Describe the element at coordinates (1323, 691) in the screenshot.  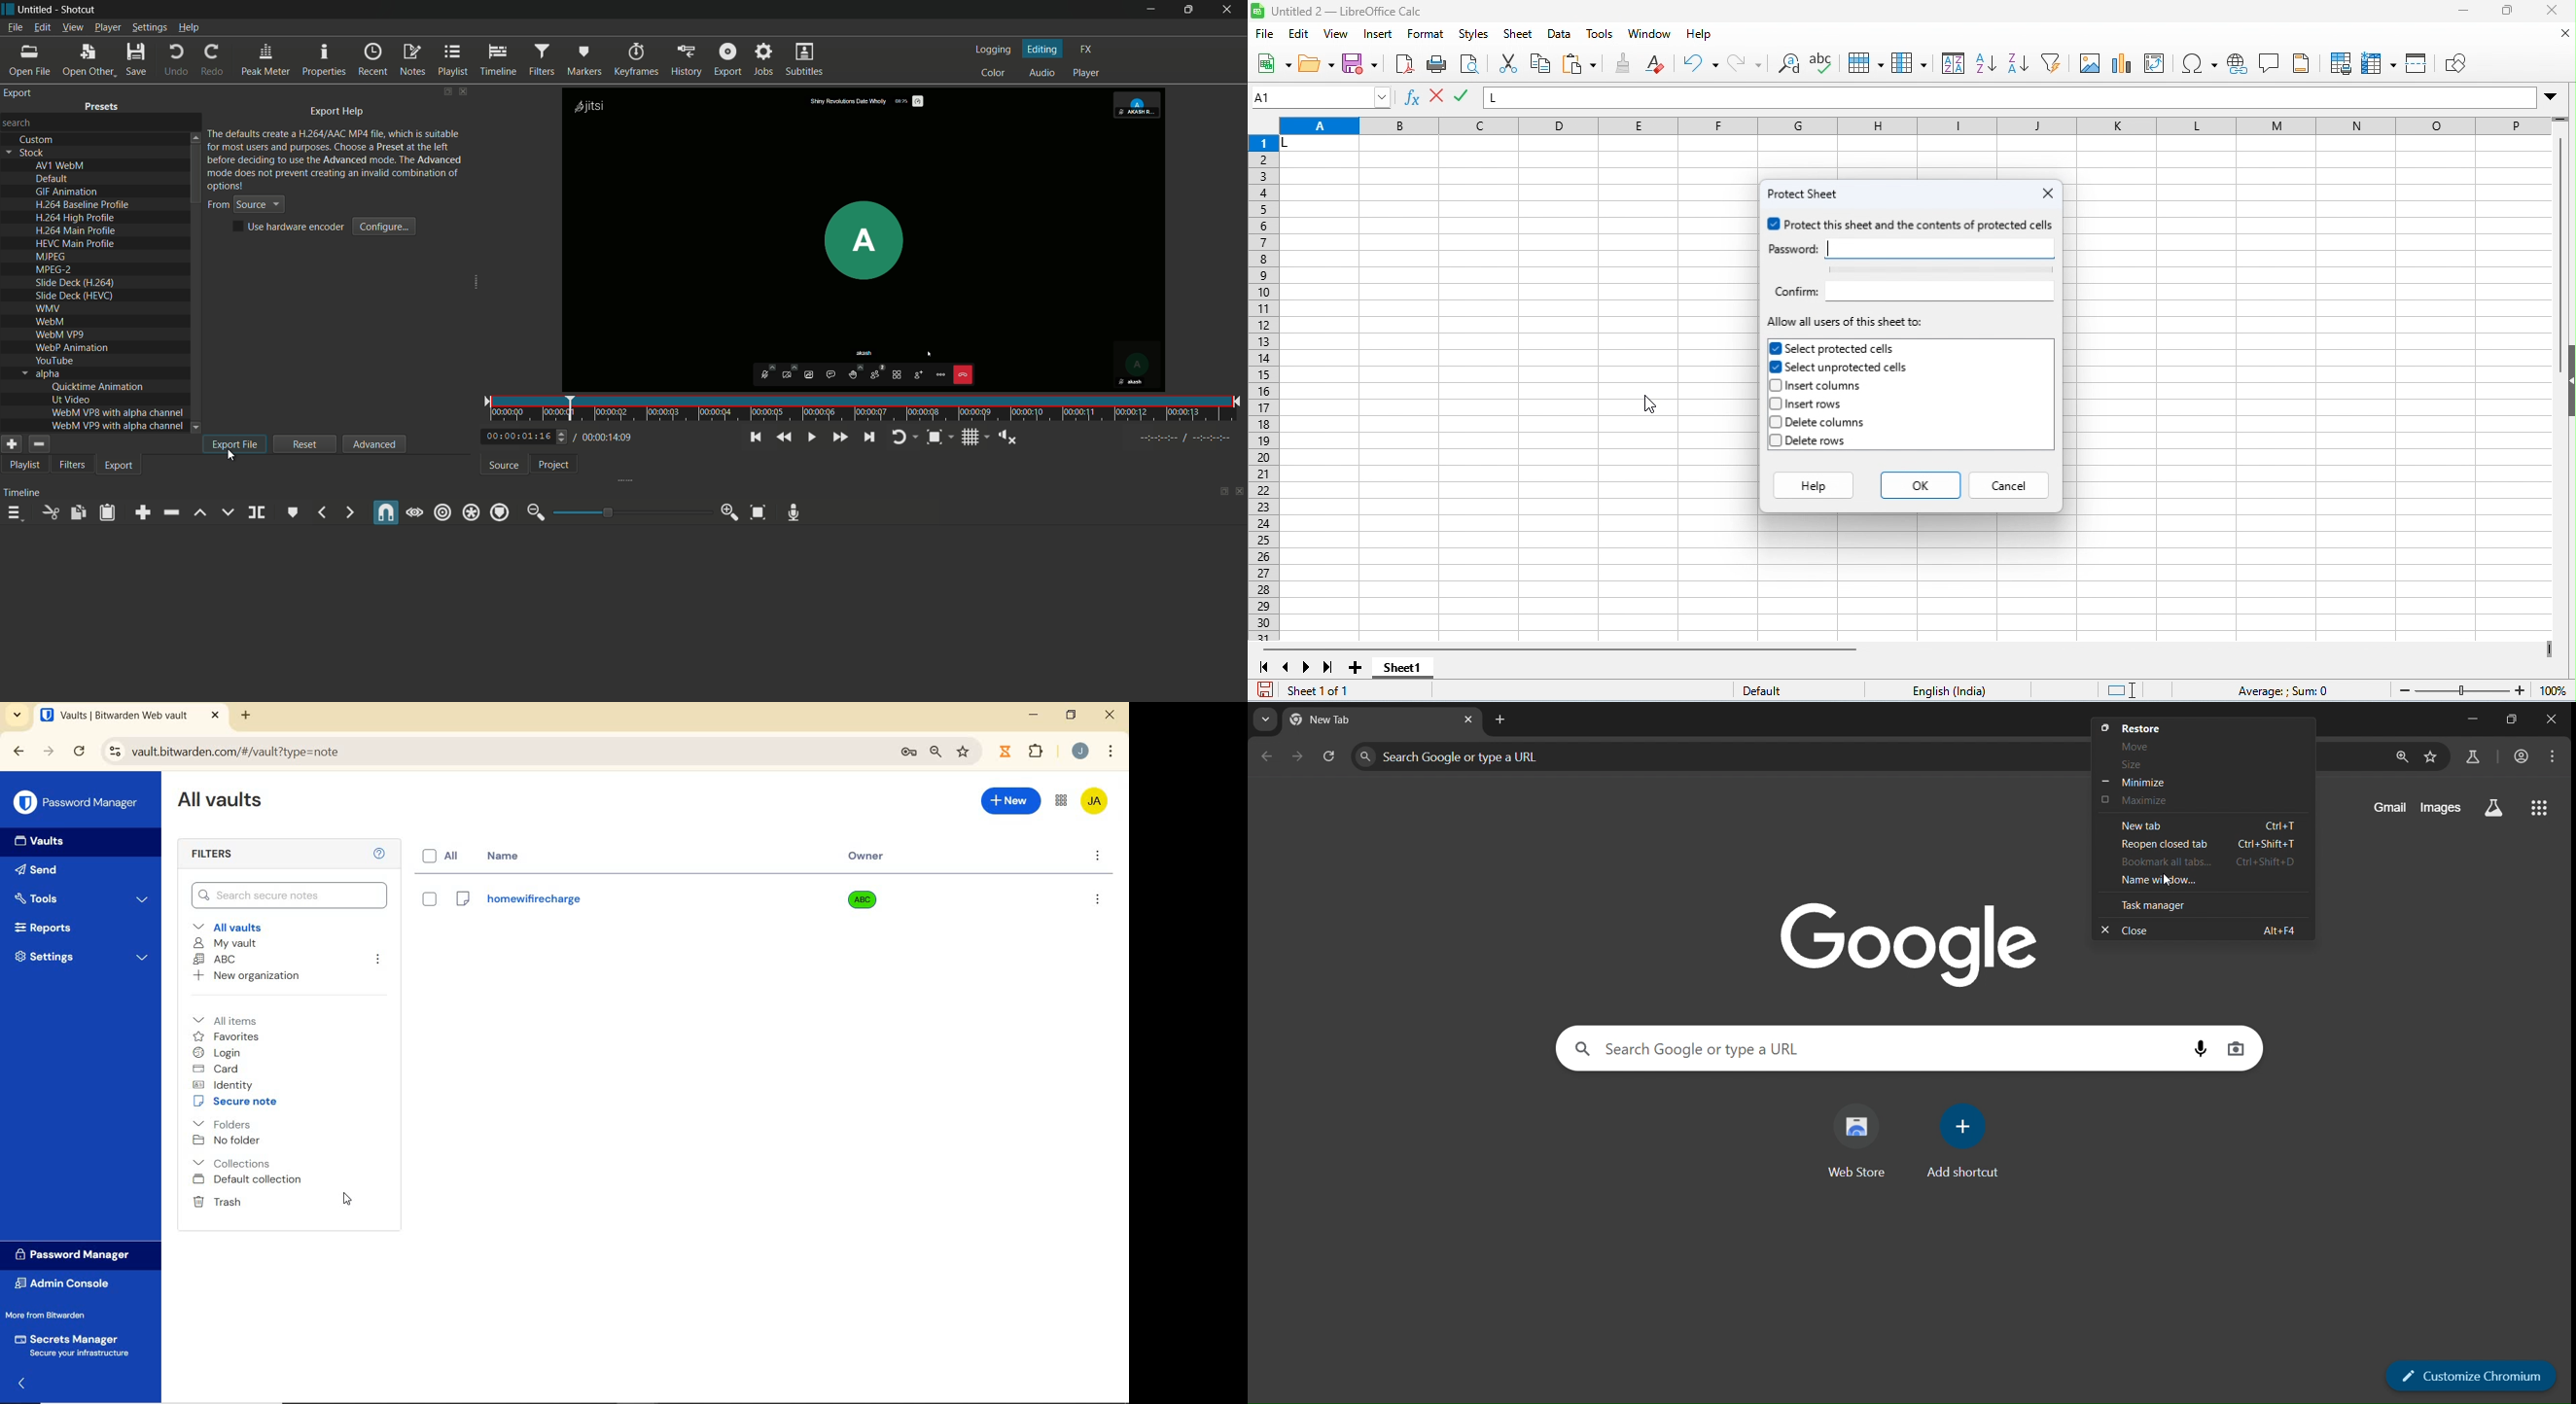
I see `sheet 1 of 1` at that location.